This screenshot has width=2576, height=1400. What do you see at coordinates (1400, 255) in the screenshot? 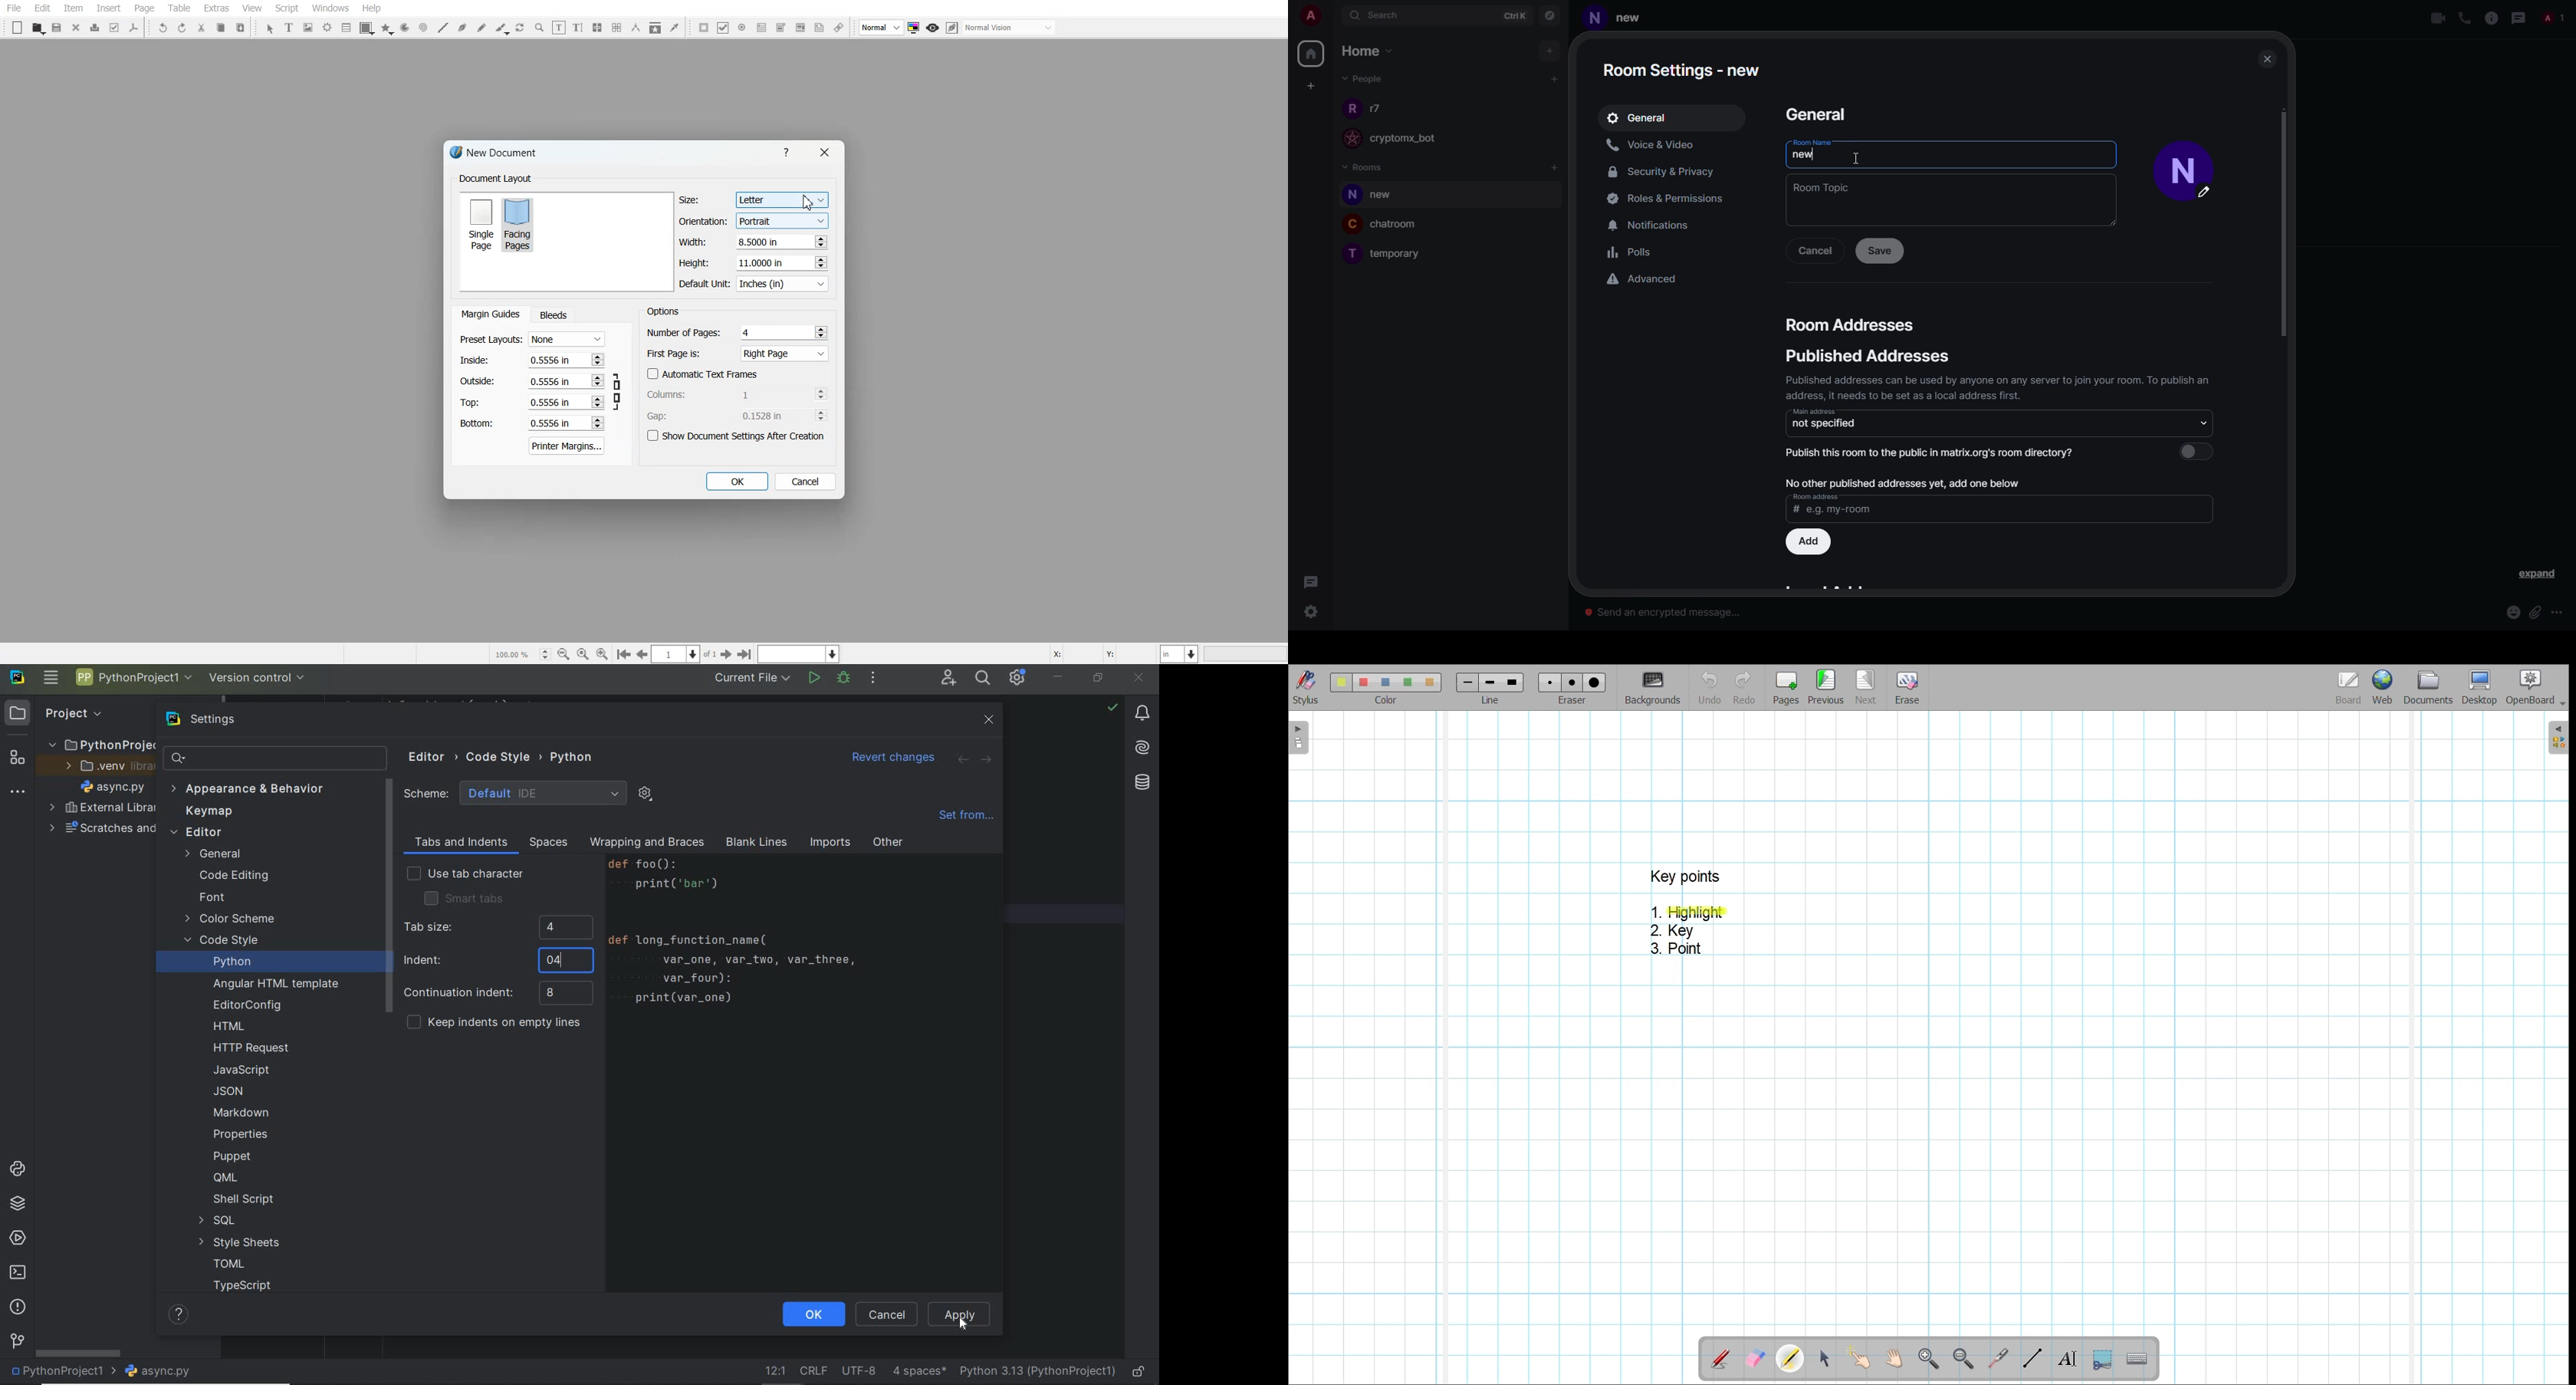
I see `room` at bounding box center [1400, 255].